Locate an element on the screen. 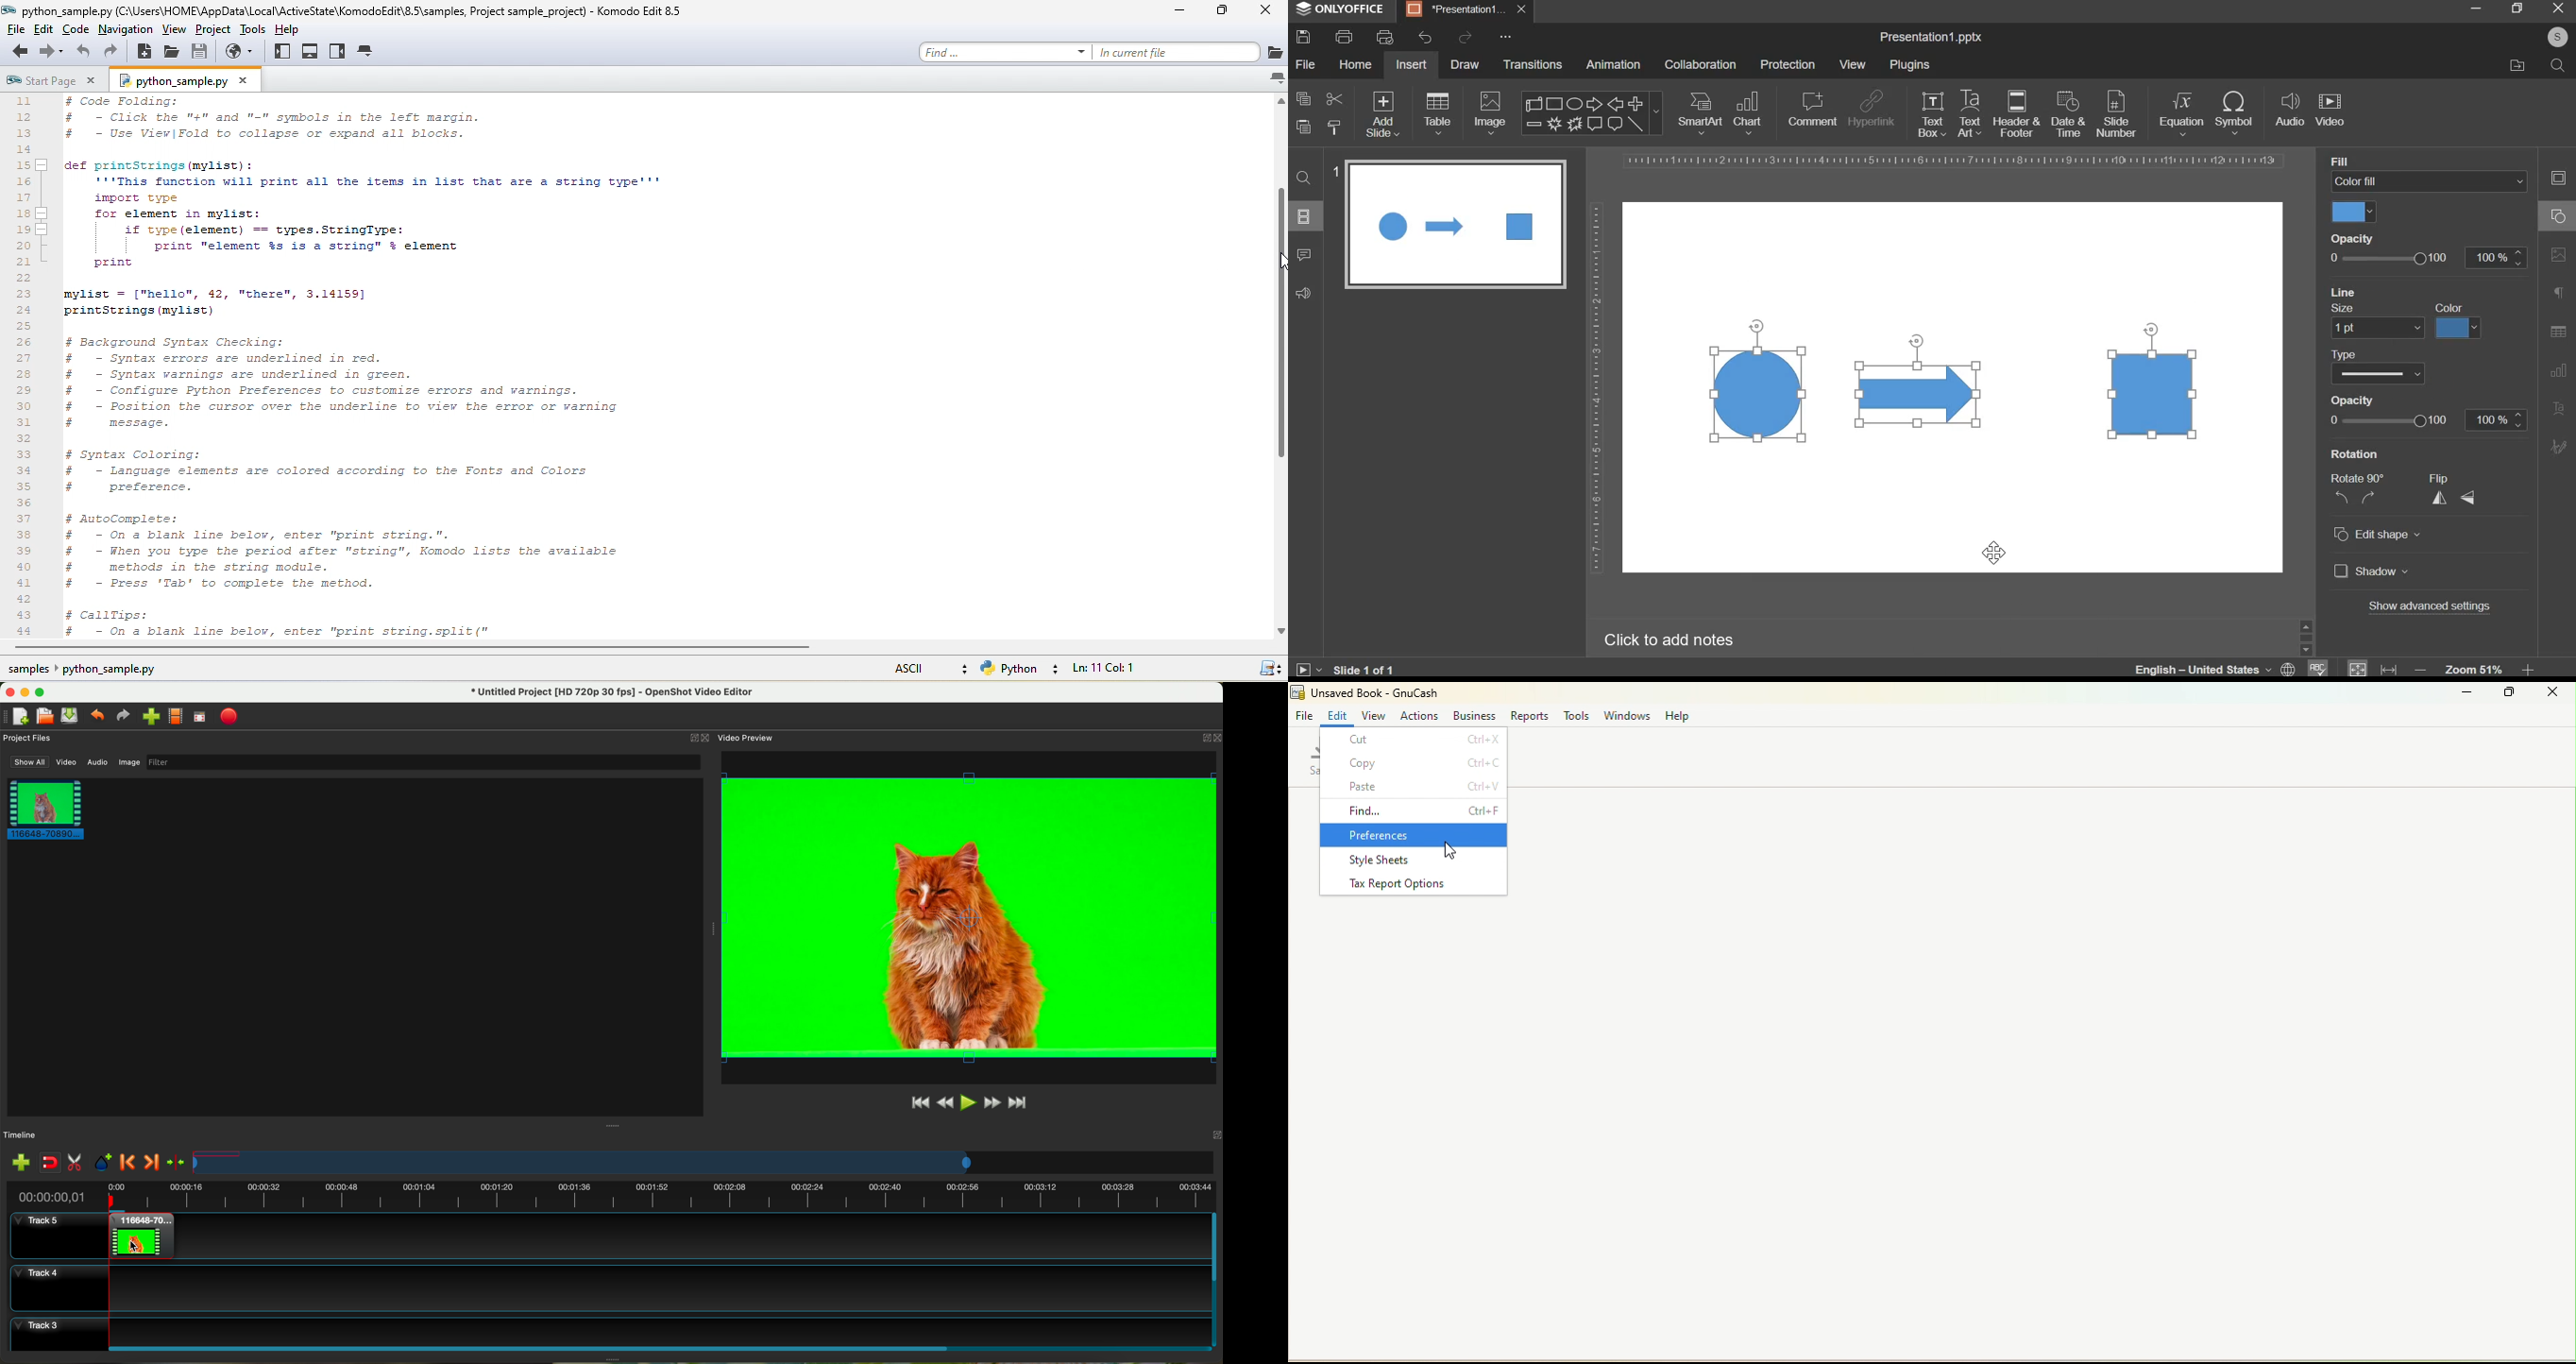 This screenshot has height=1372, width=2576. copy is located at coordinates (1304, 98).